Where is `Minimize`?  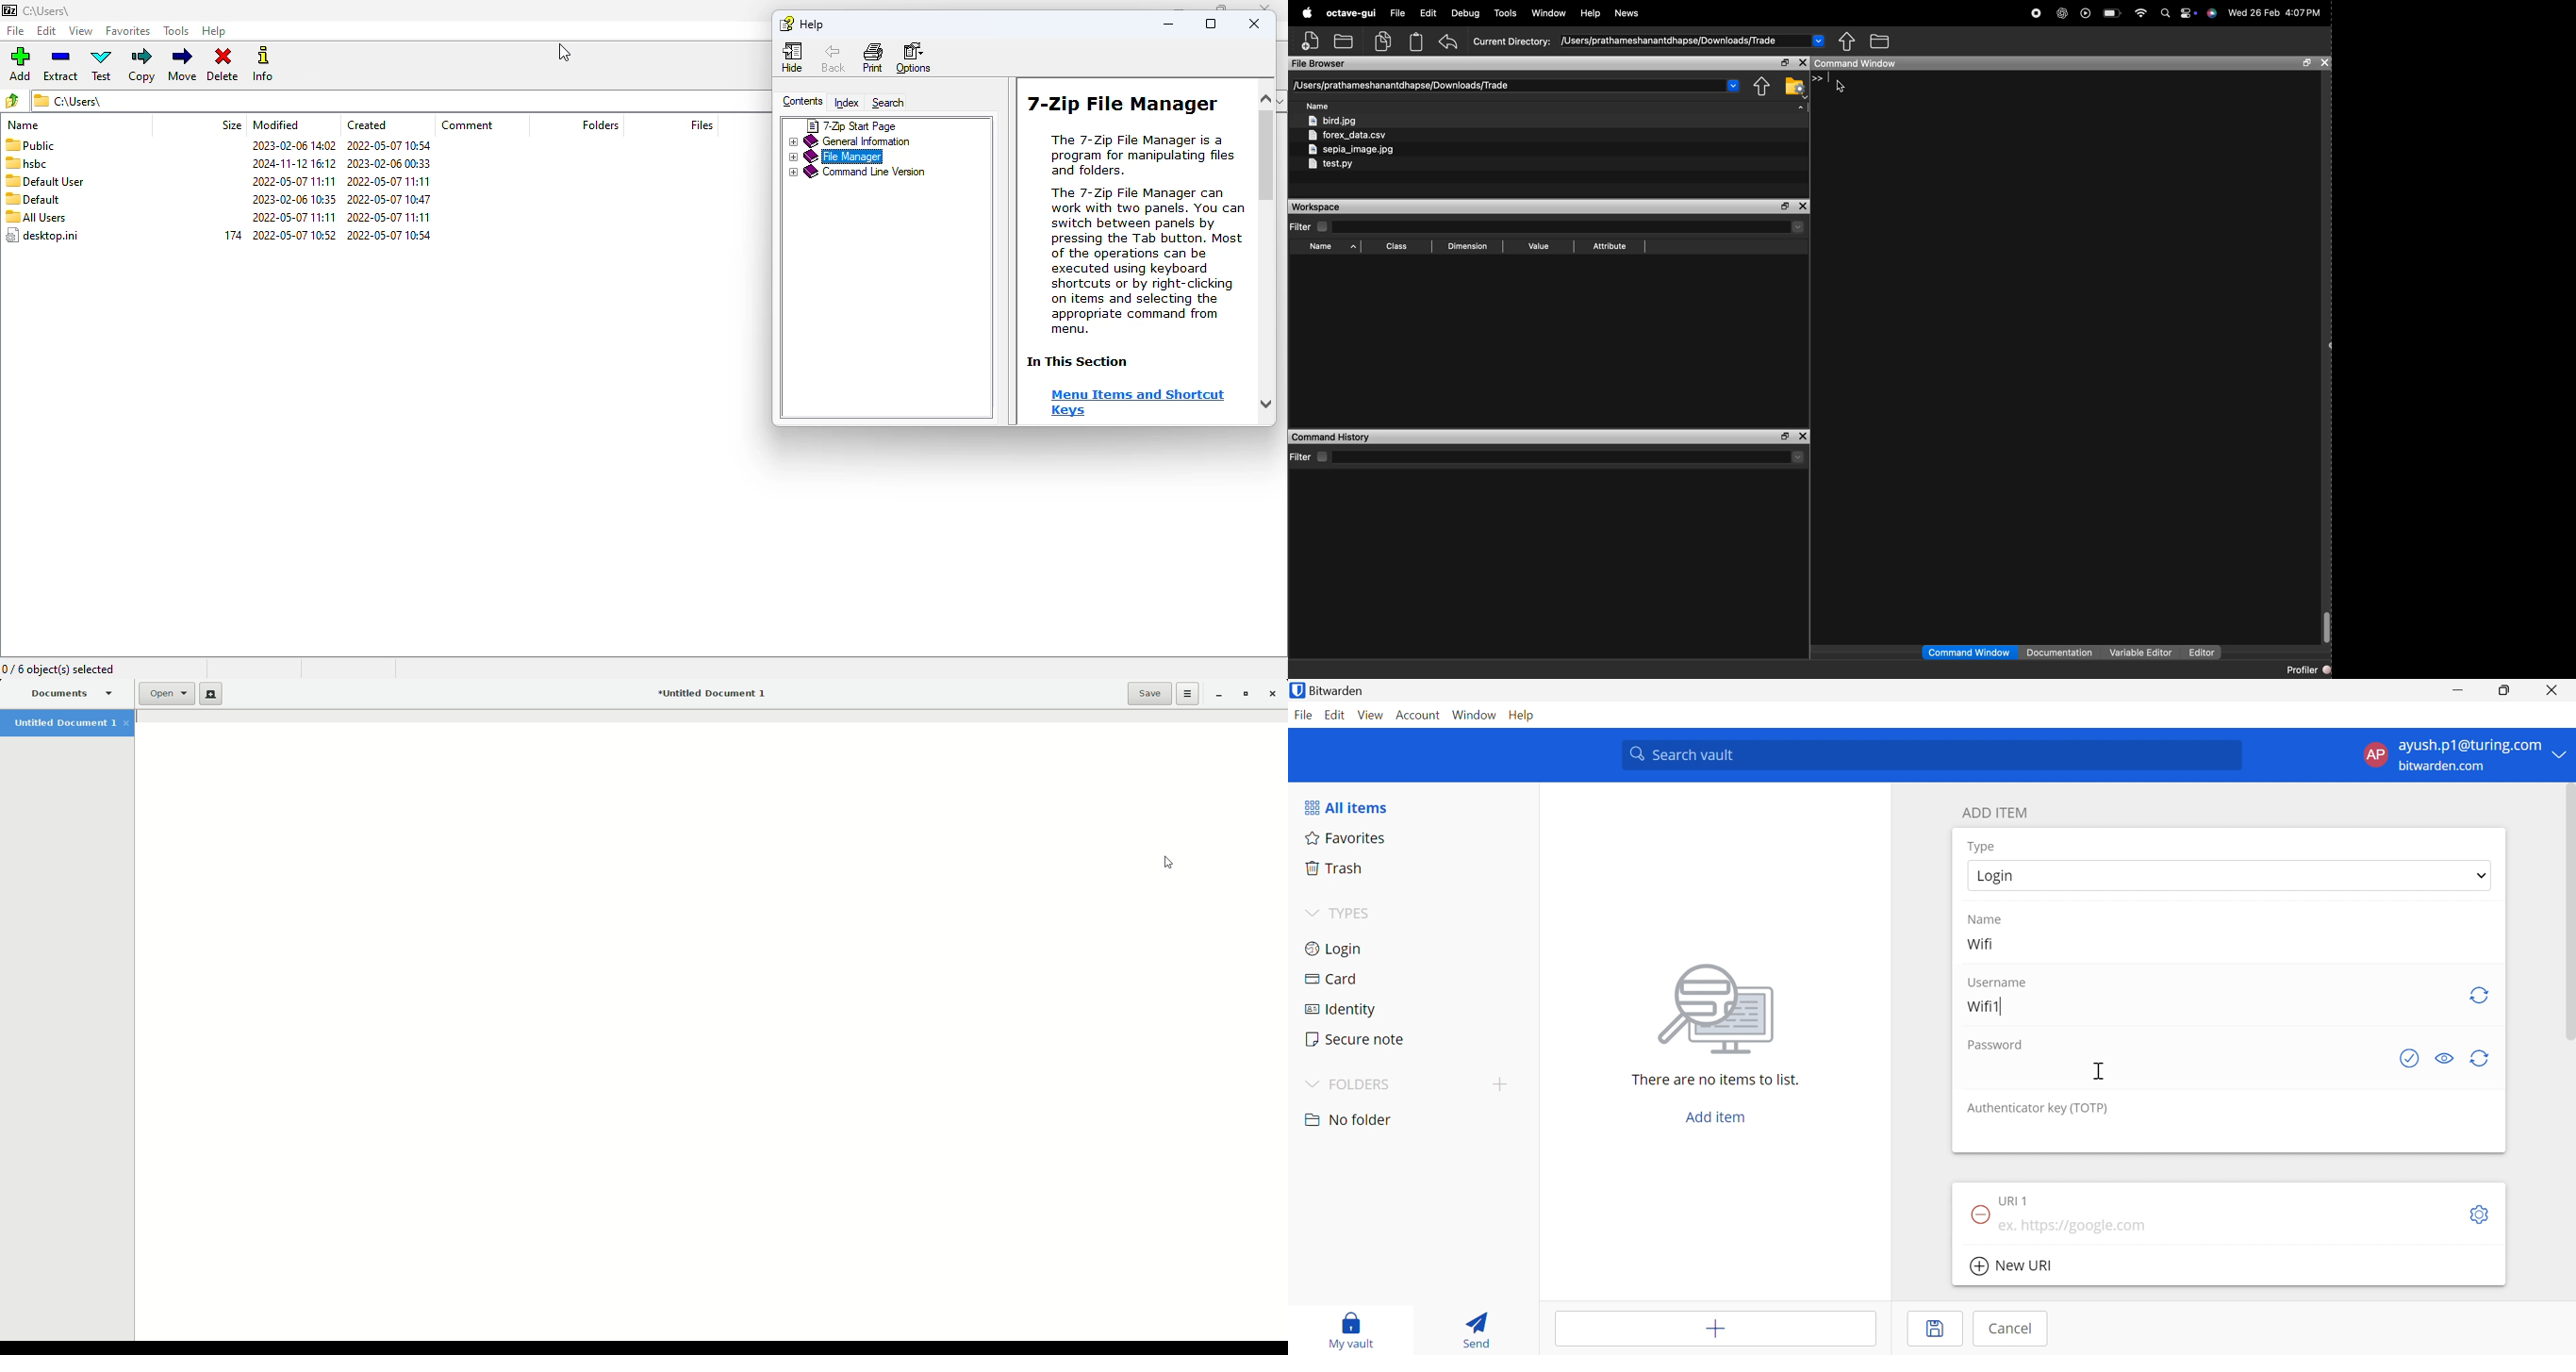
Minimize is located at coordinates (2458, 691).